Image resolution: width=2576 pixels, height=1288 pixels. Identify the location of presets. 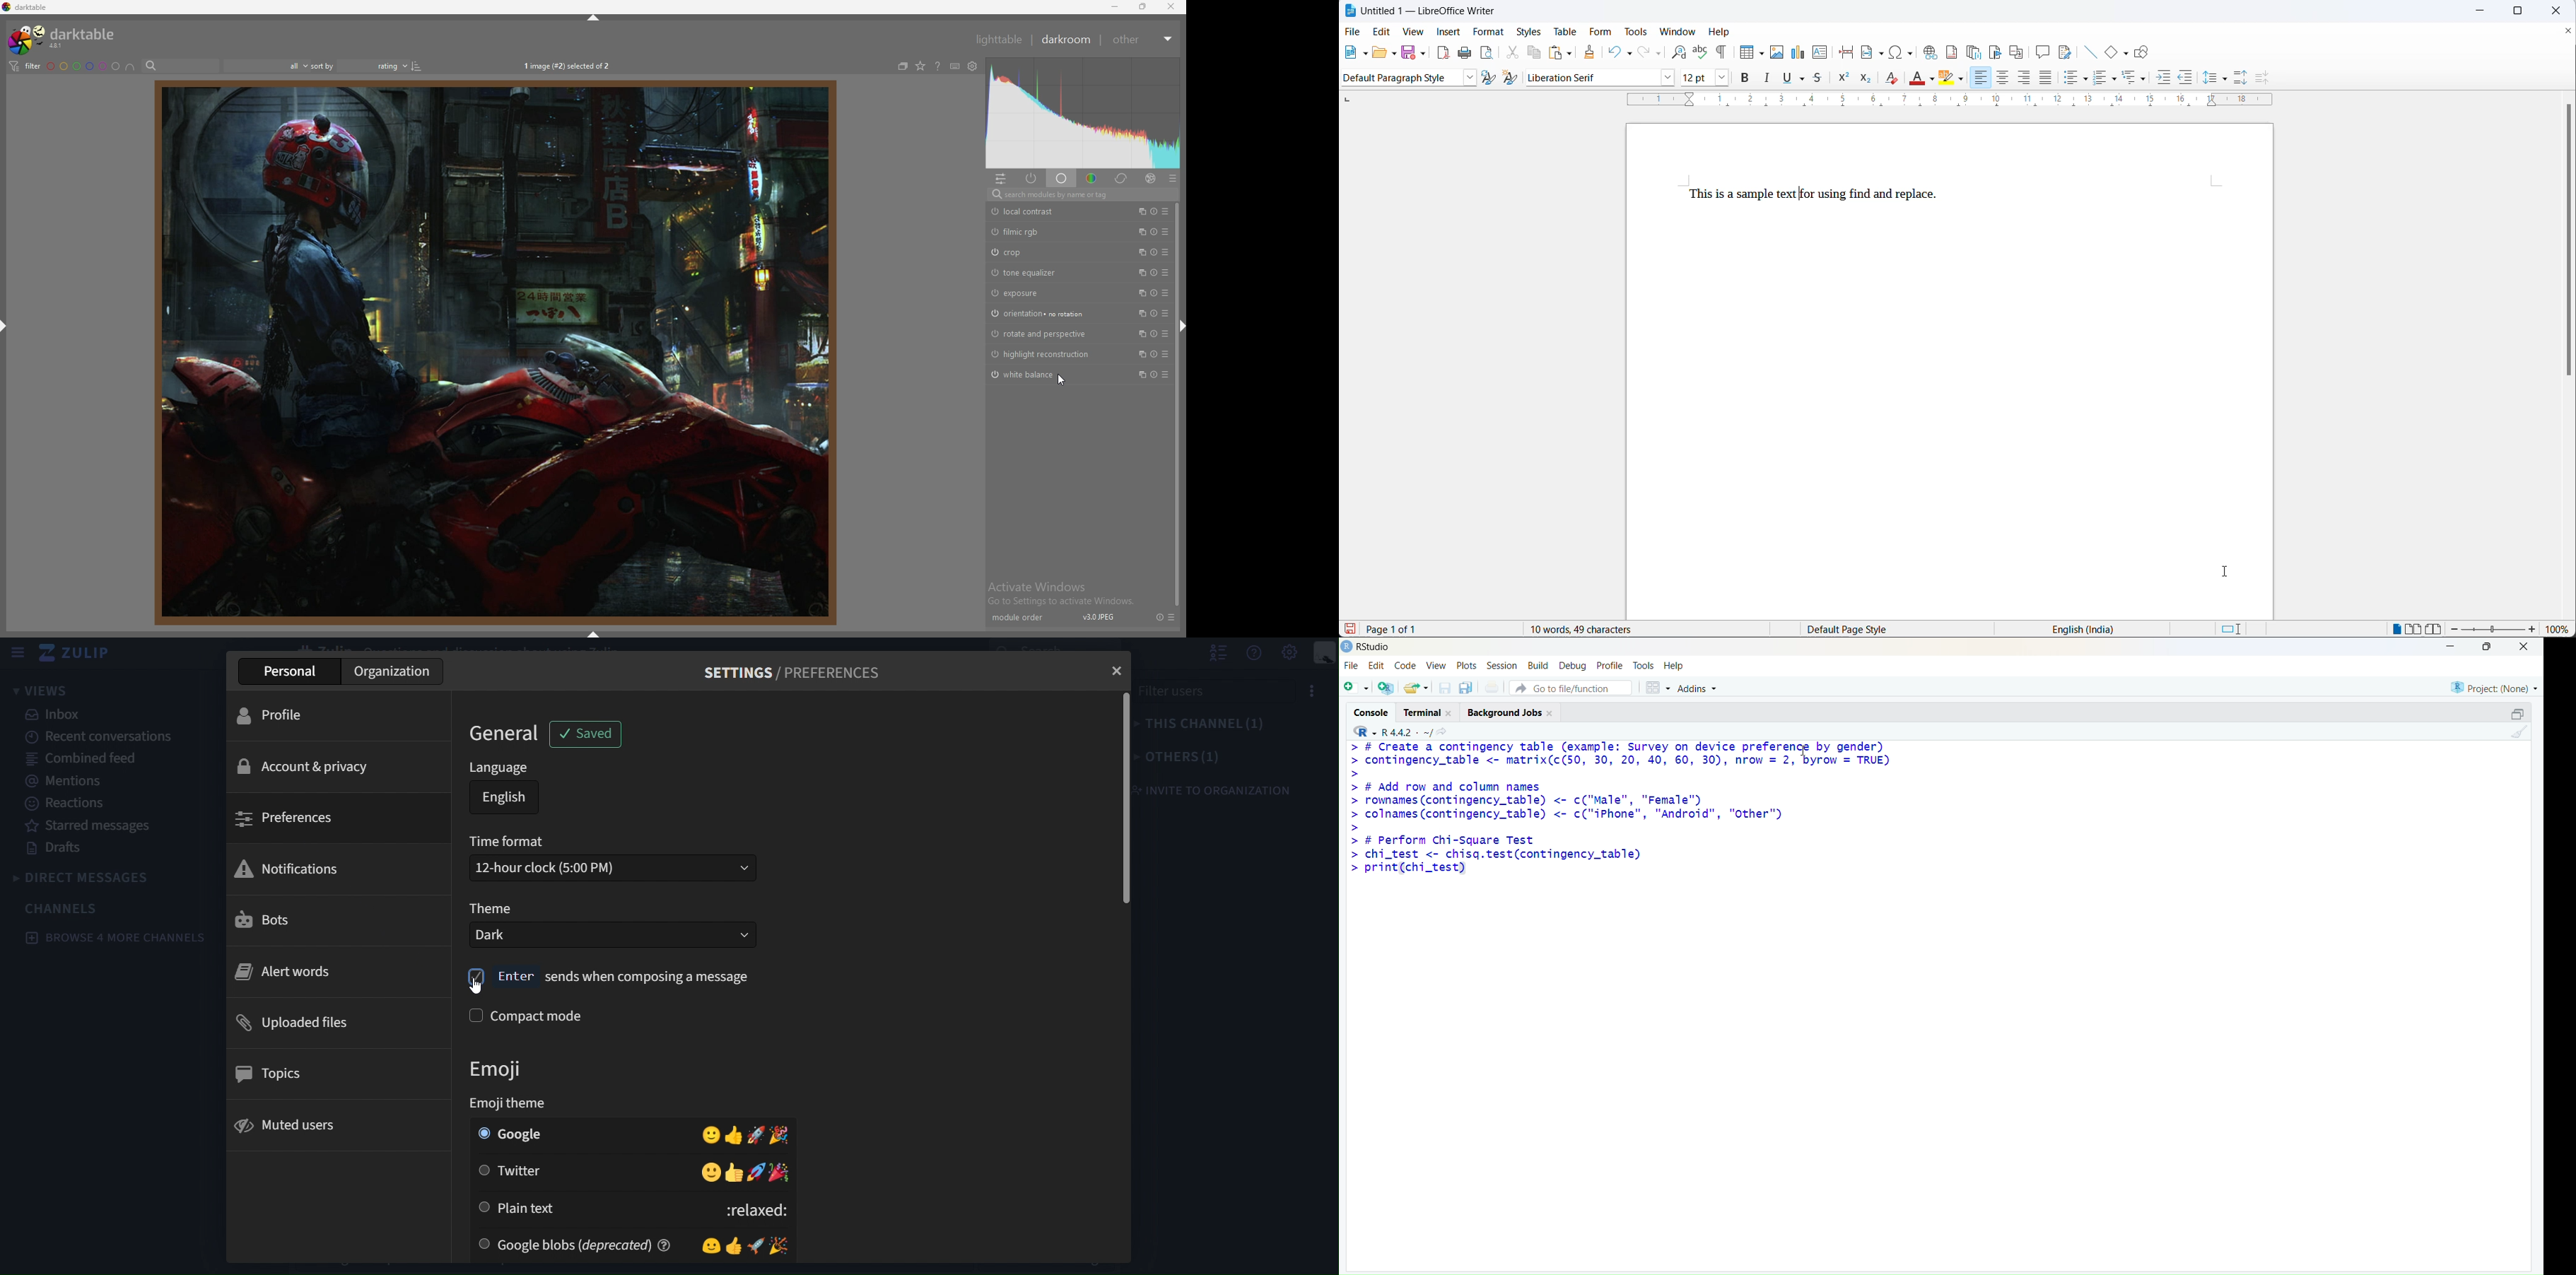
(1173, 179).